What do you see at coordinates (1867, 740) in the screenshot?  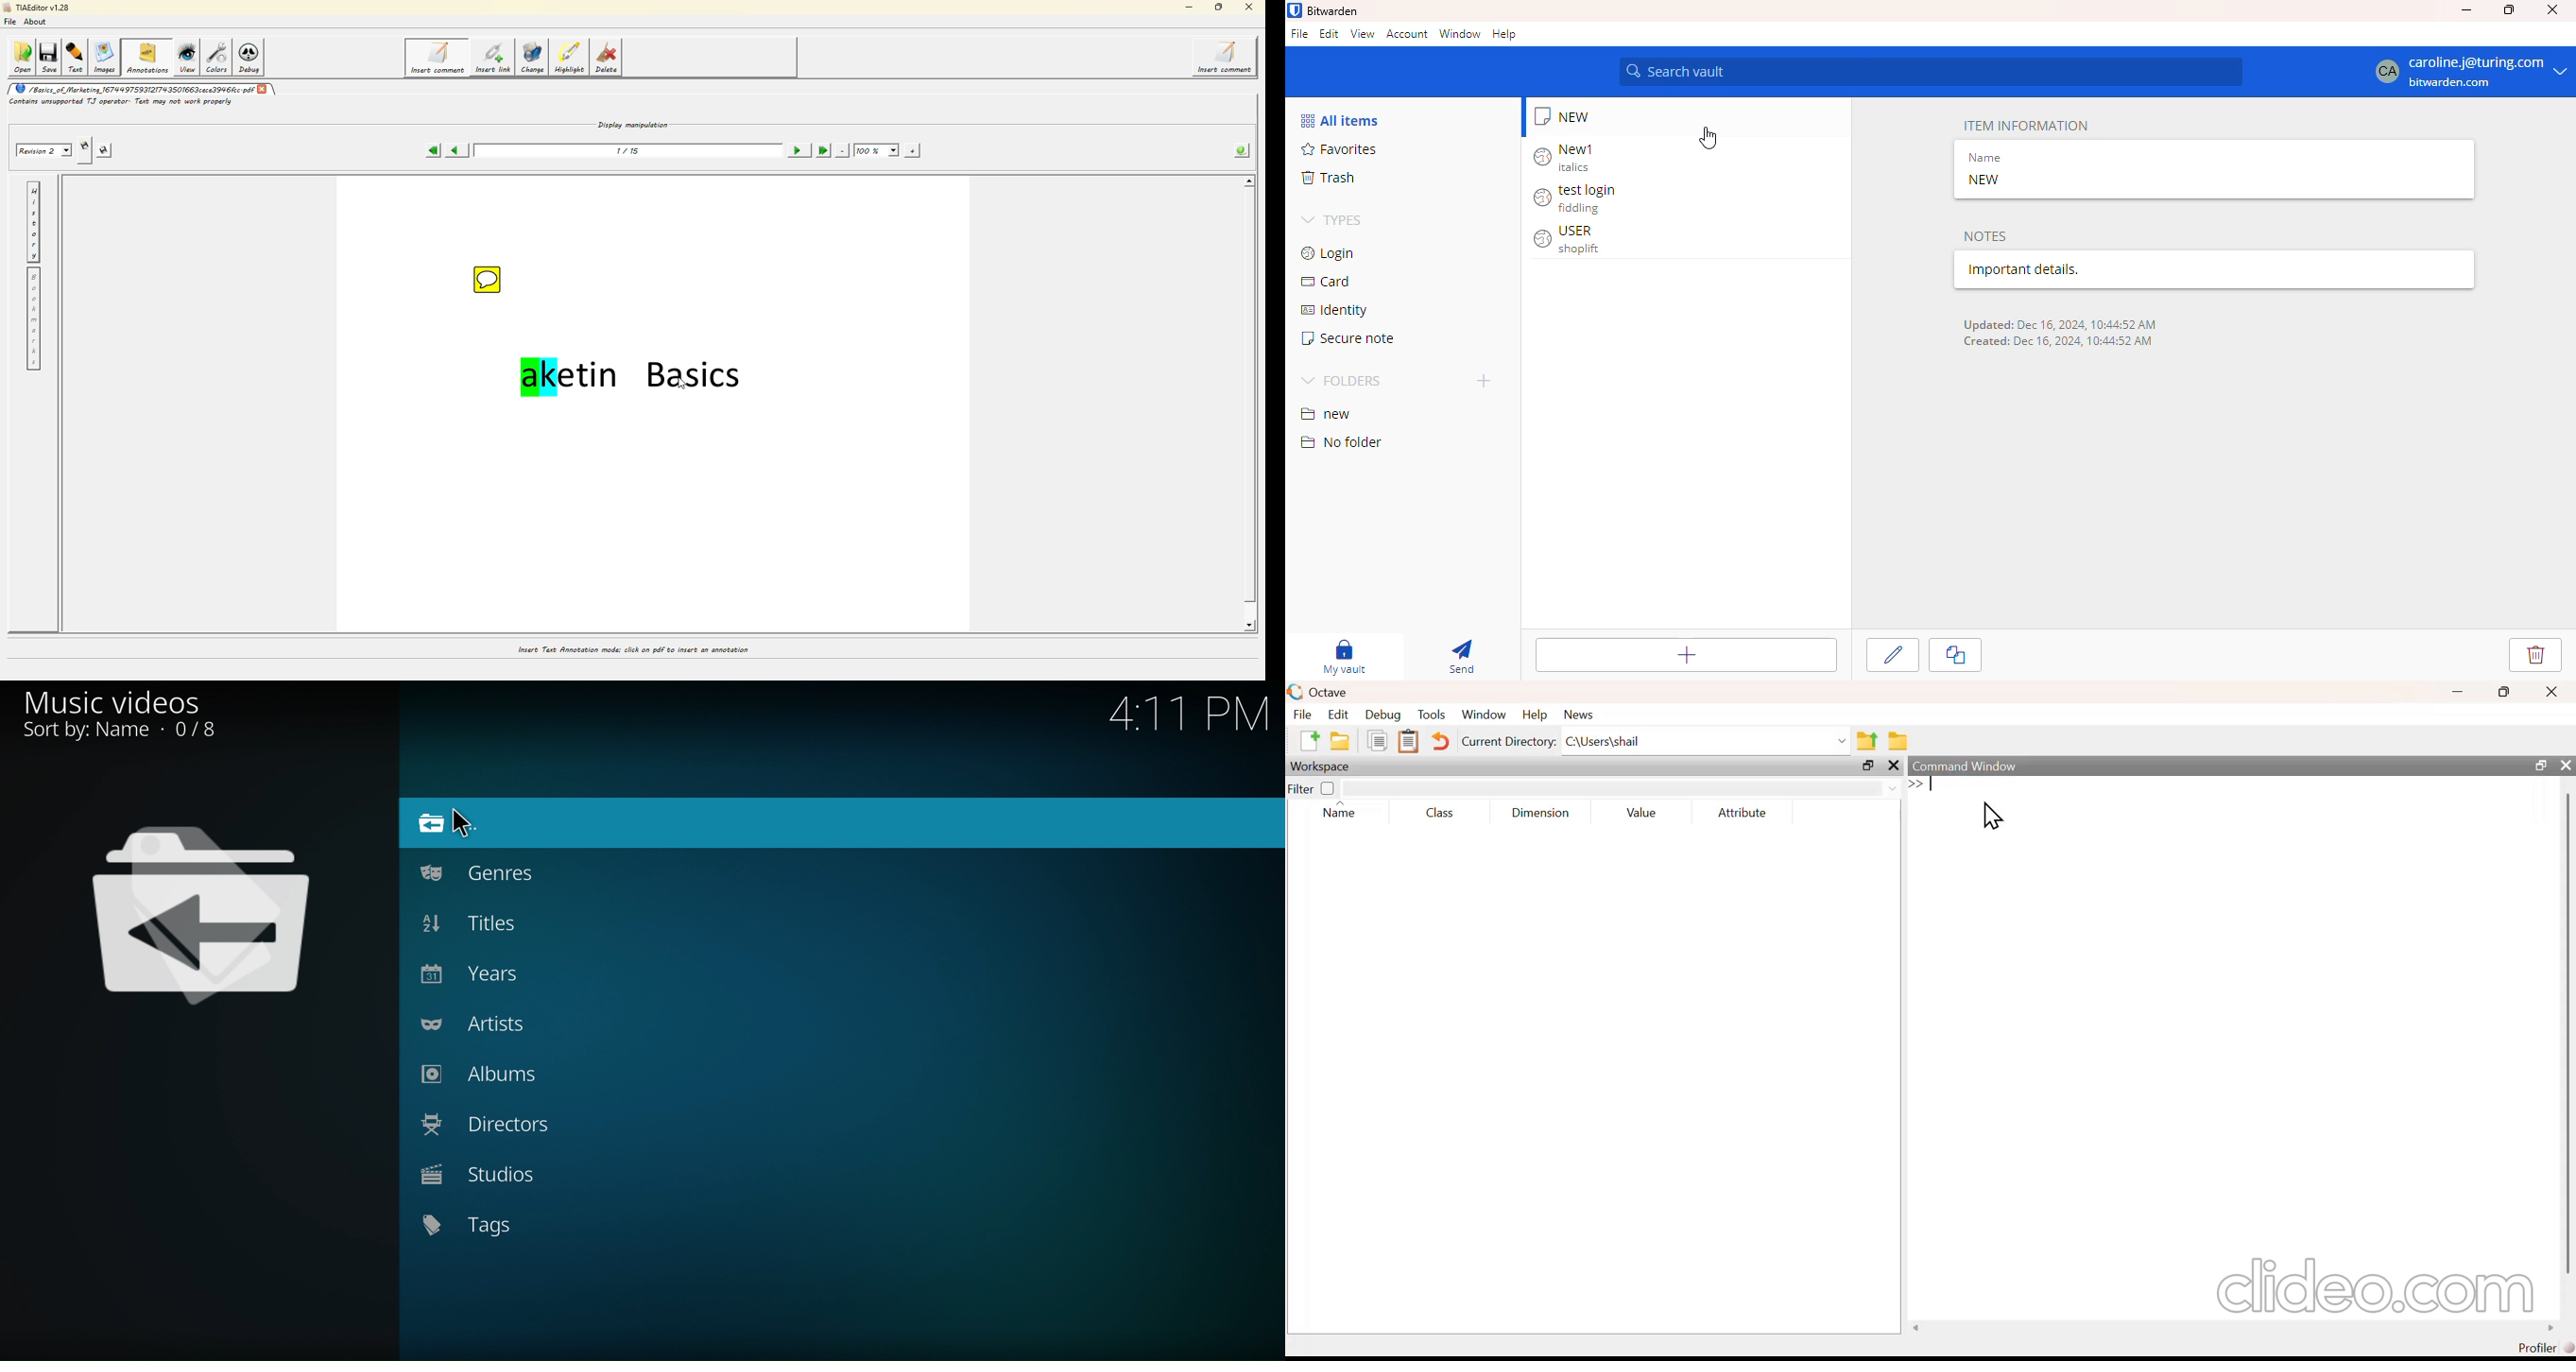 I see `one directory up` at bounding box center [1867, 740].